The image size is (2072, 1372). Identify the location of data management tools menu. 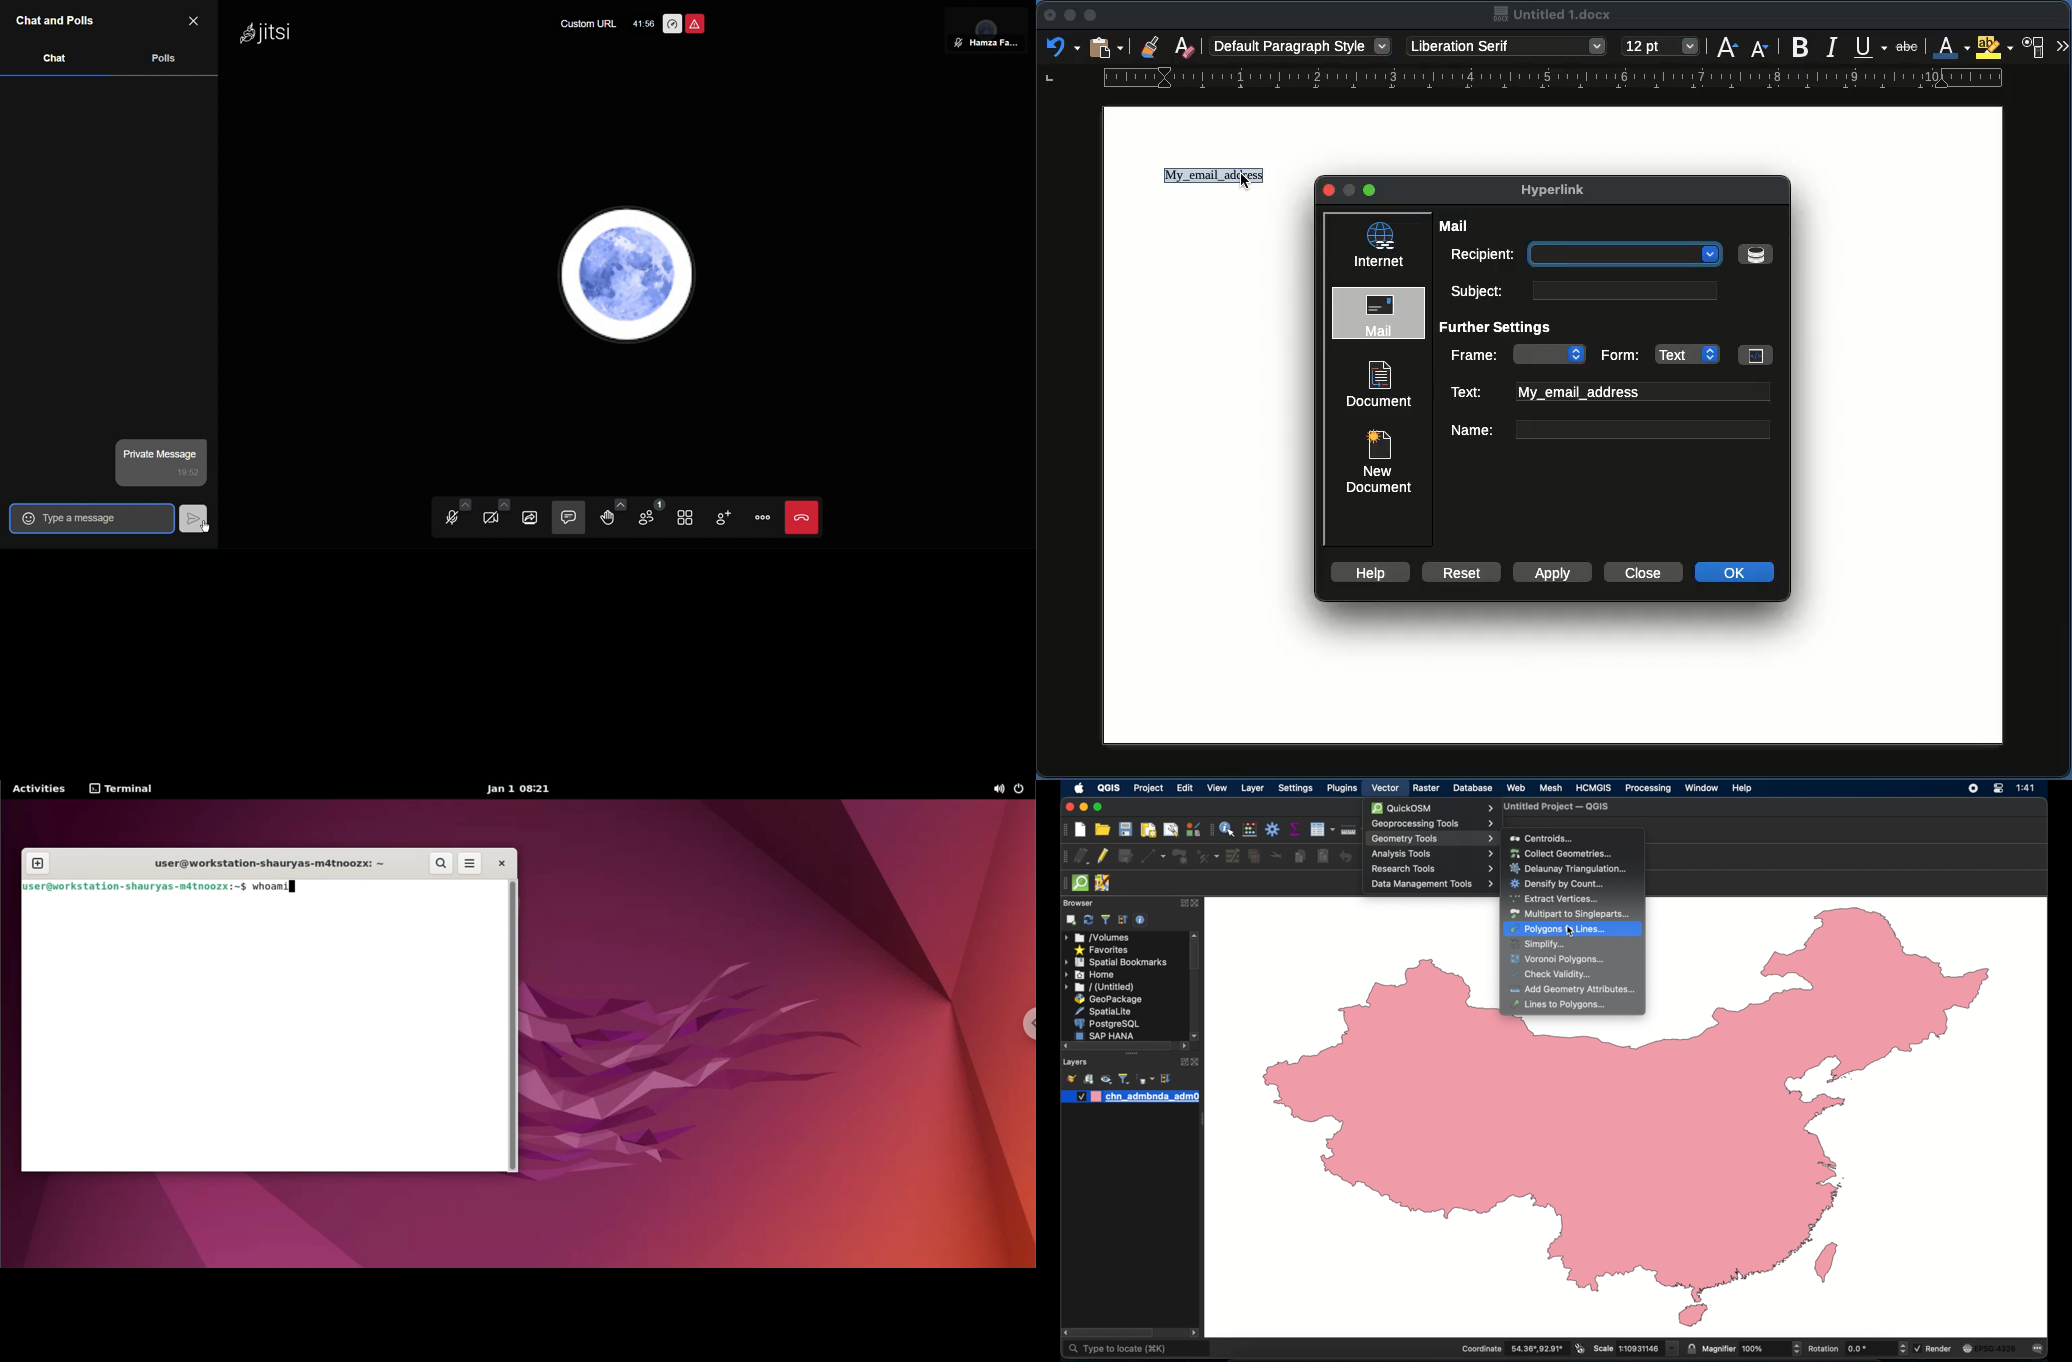
(1432, 885).